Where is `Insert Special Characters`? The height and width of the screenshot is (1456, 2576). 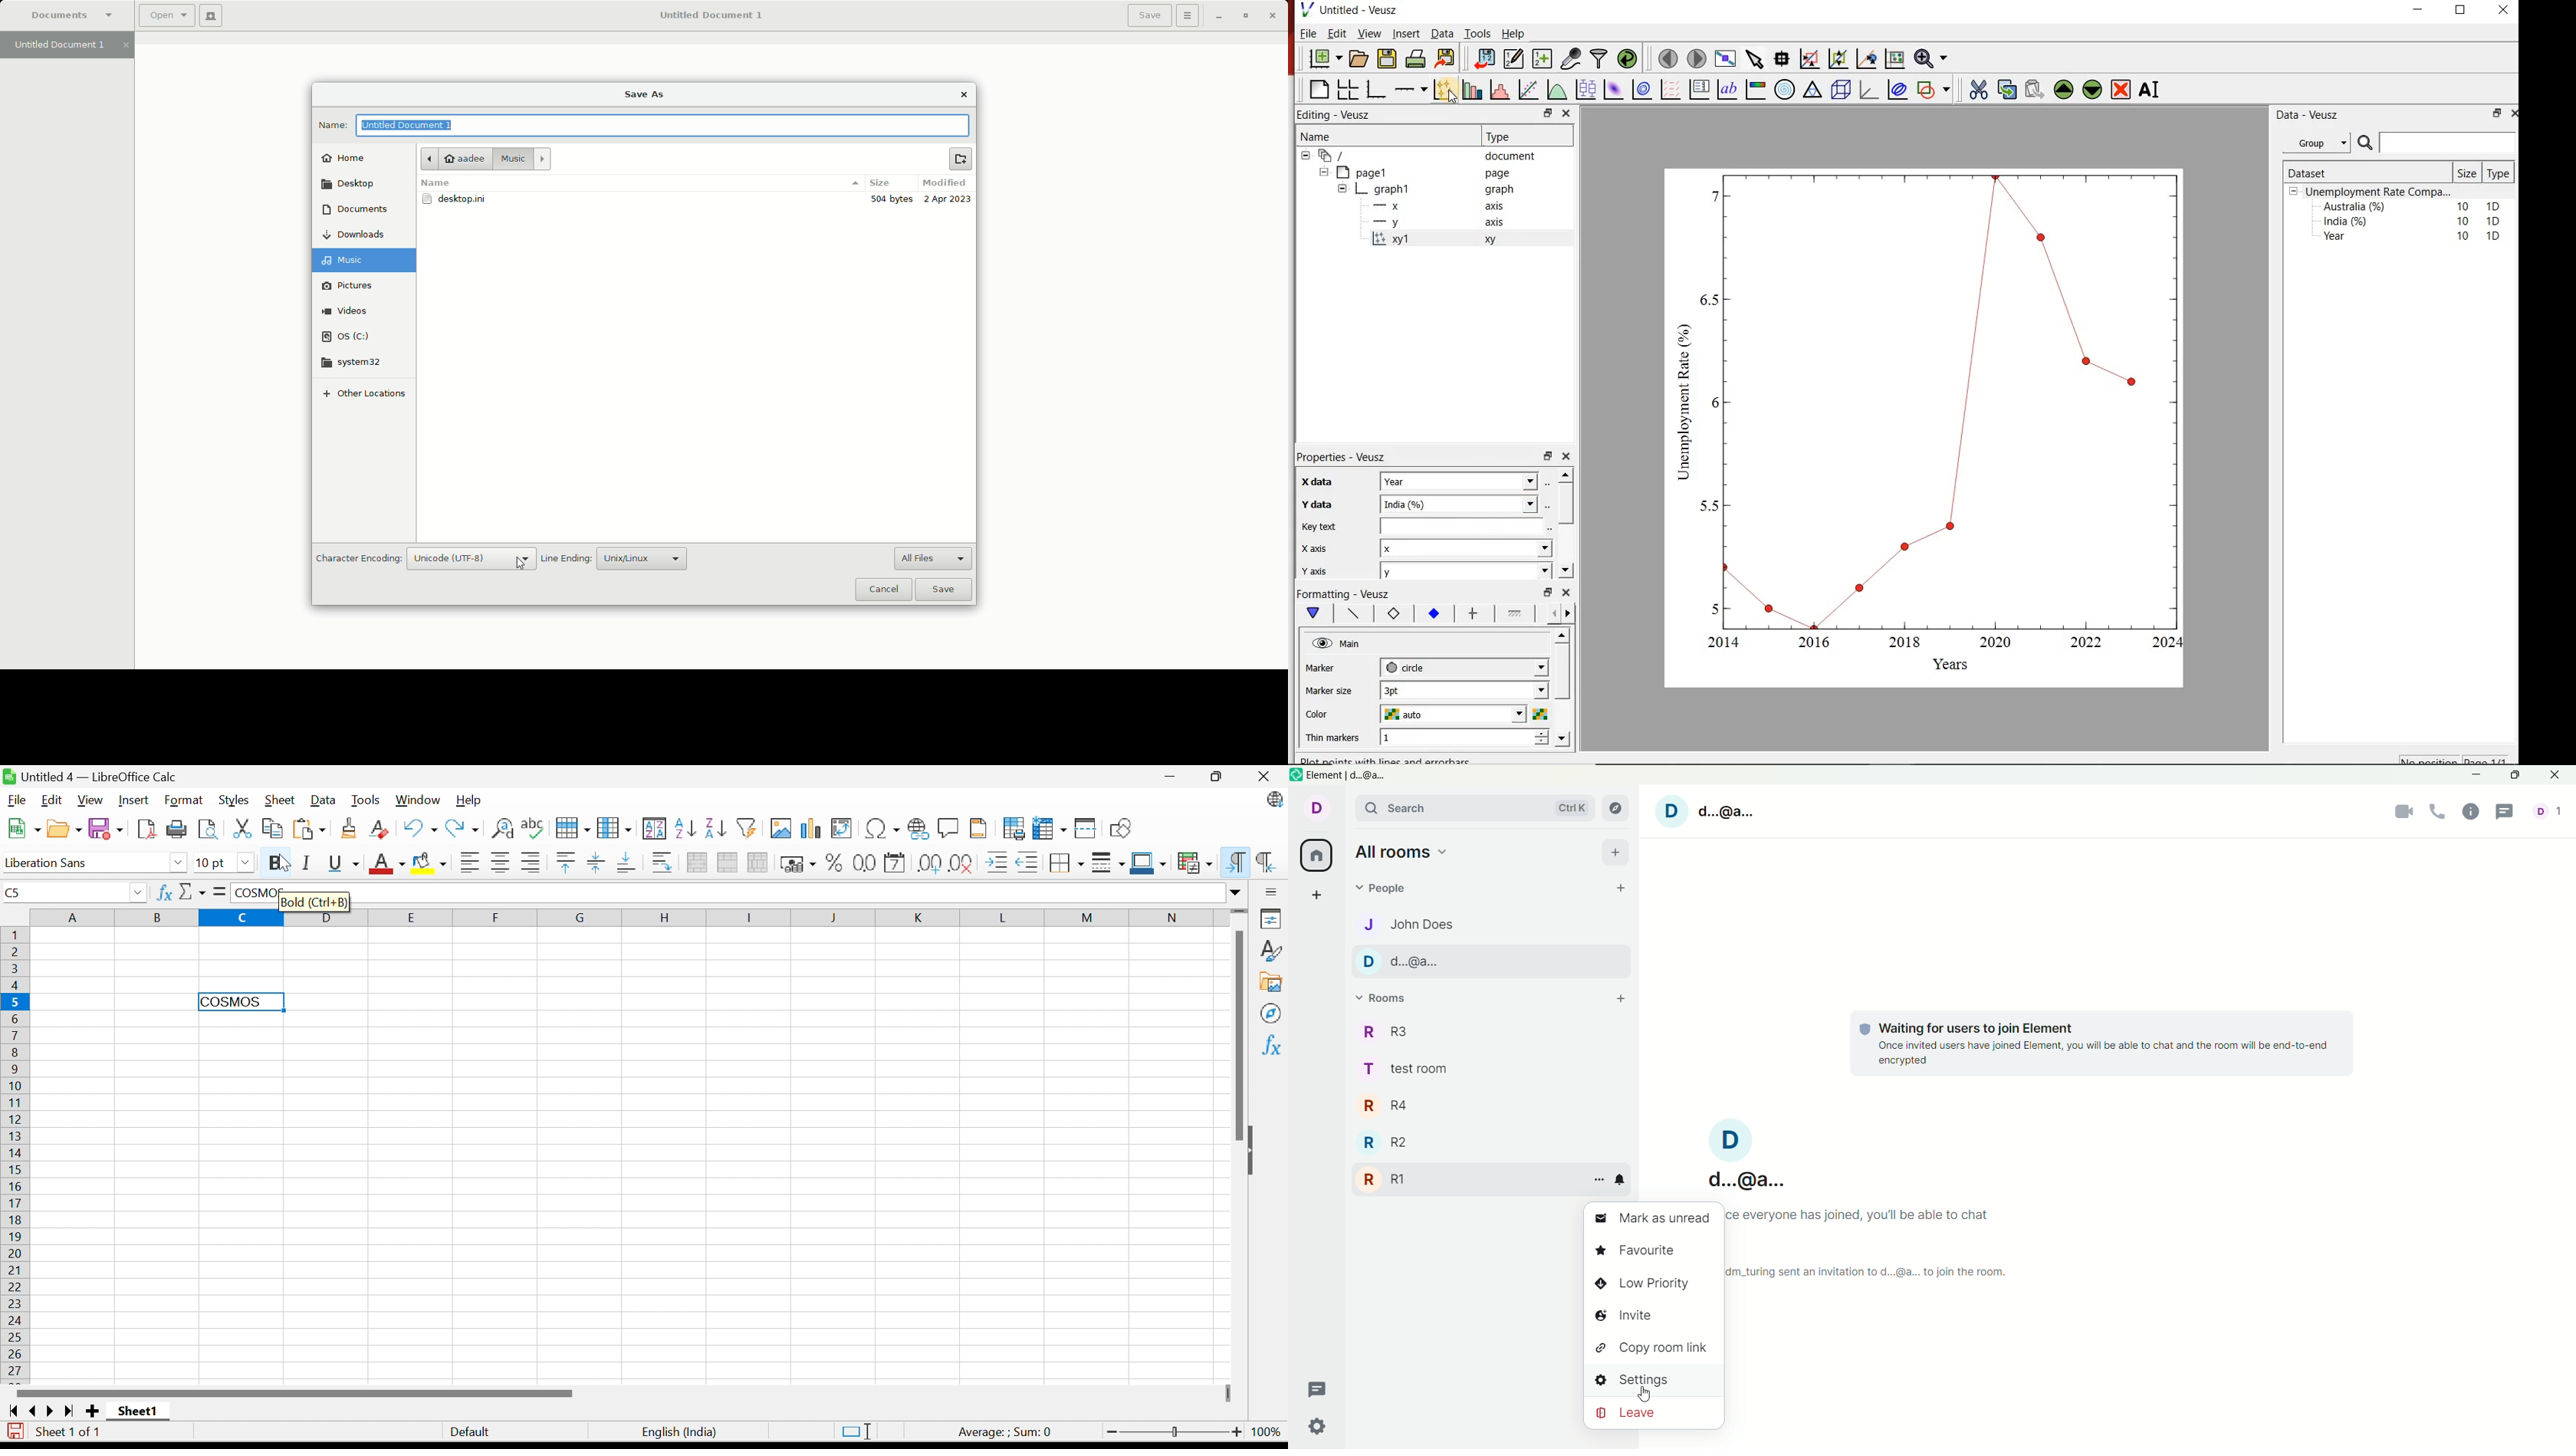 Insert Special Characters is located at coordinates (884, 828).